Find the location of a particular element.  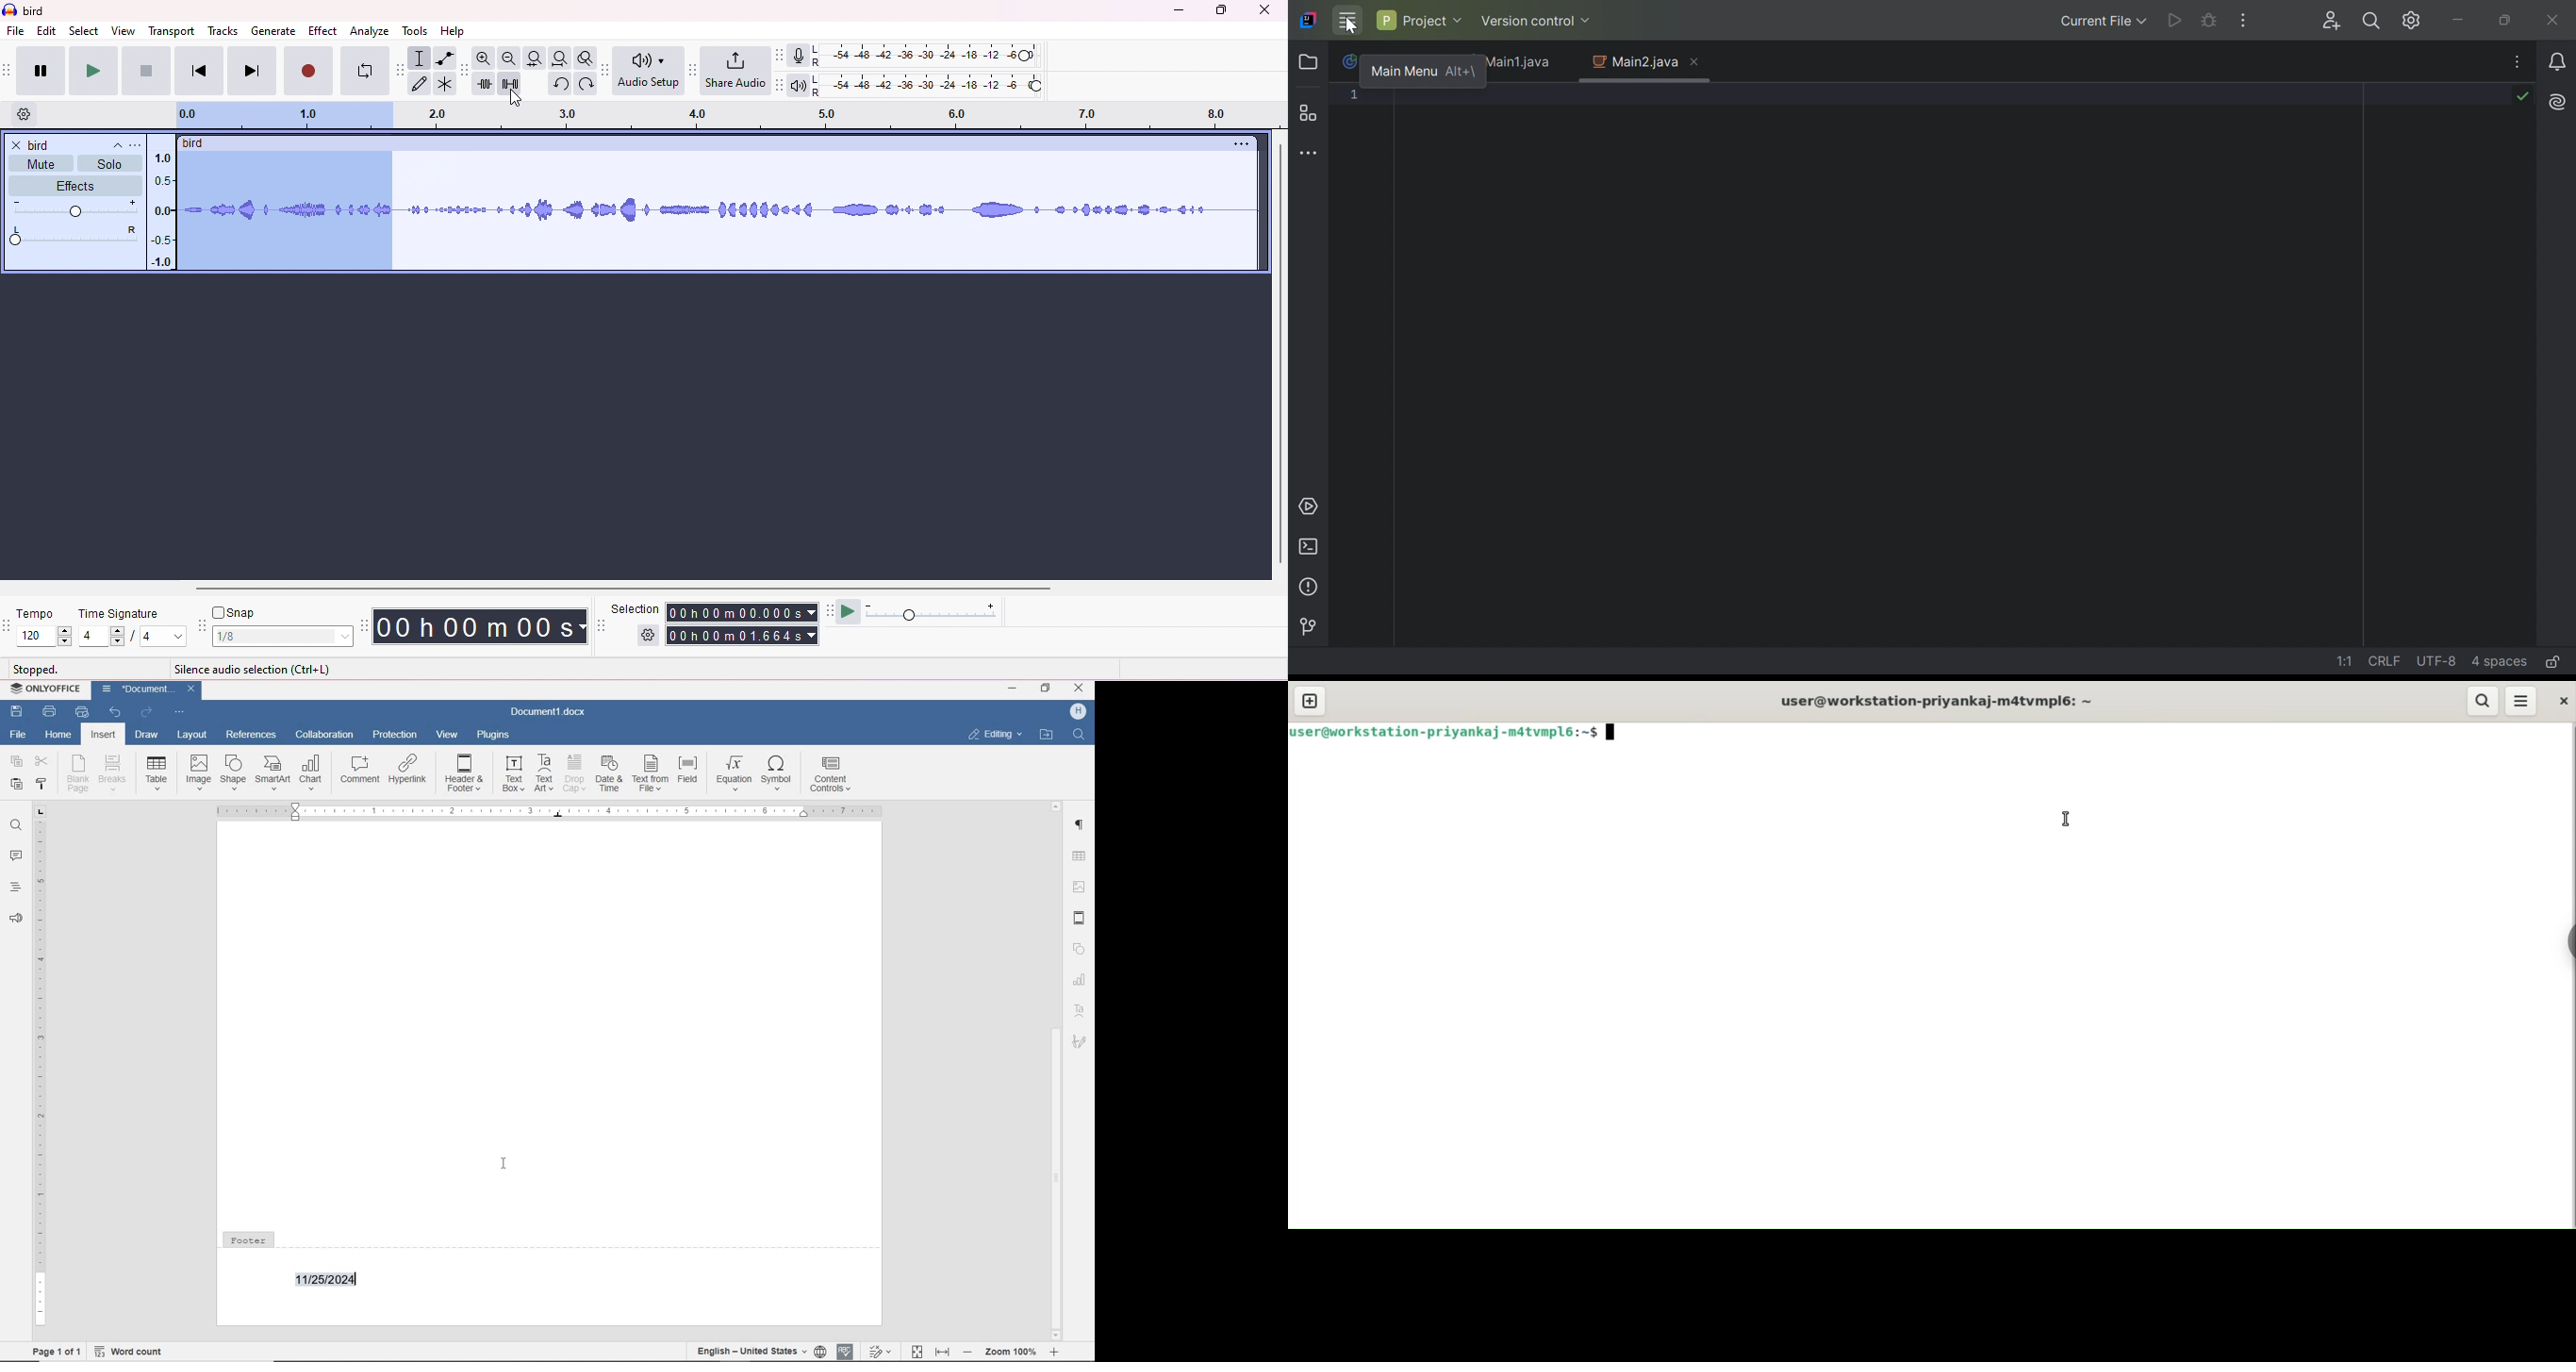

amplitude is located at coordinates (161, 208).